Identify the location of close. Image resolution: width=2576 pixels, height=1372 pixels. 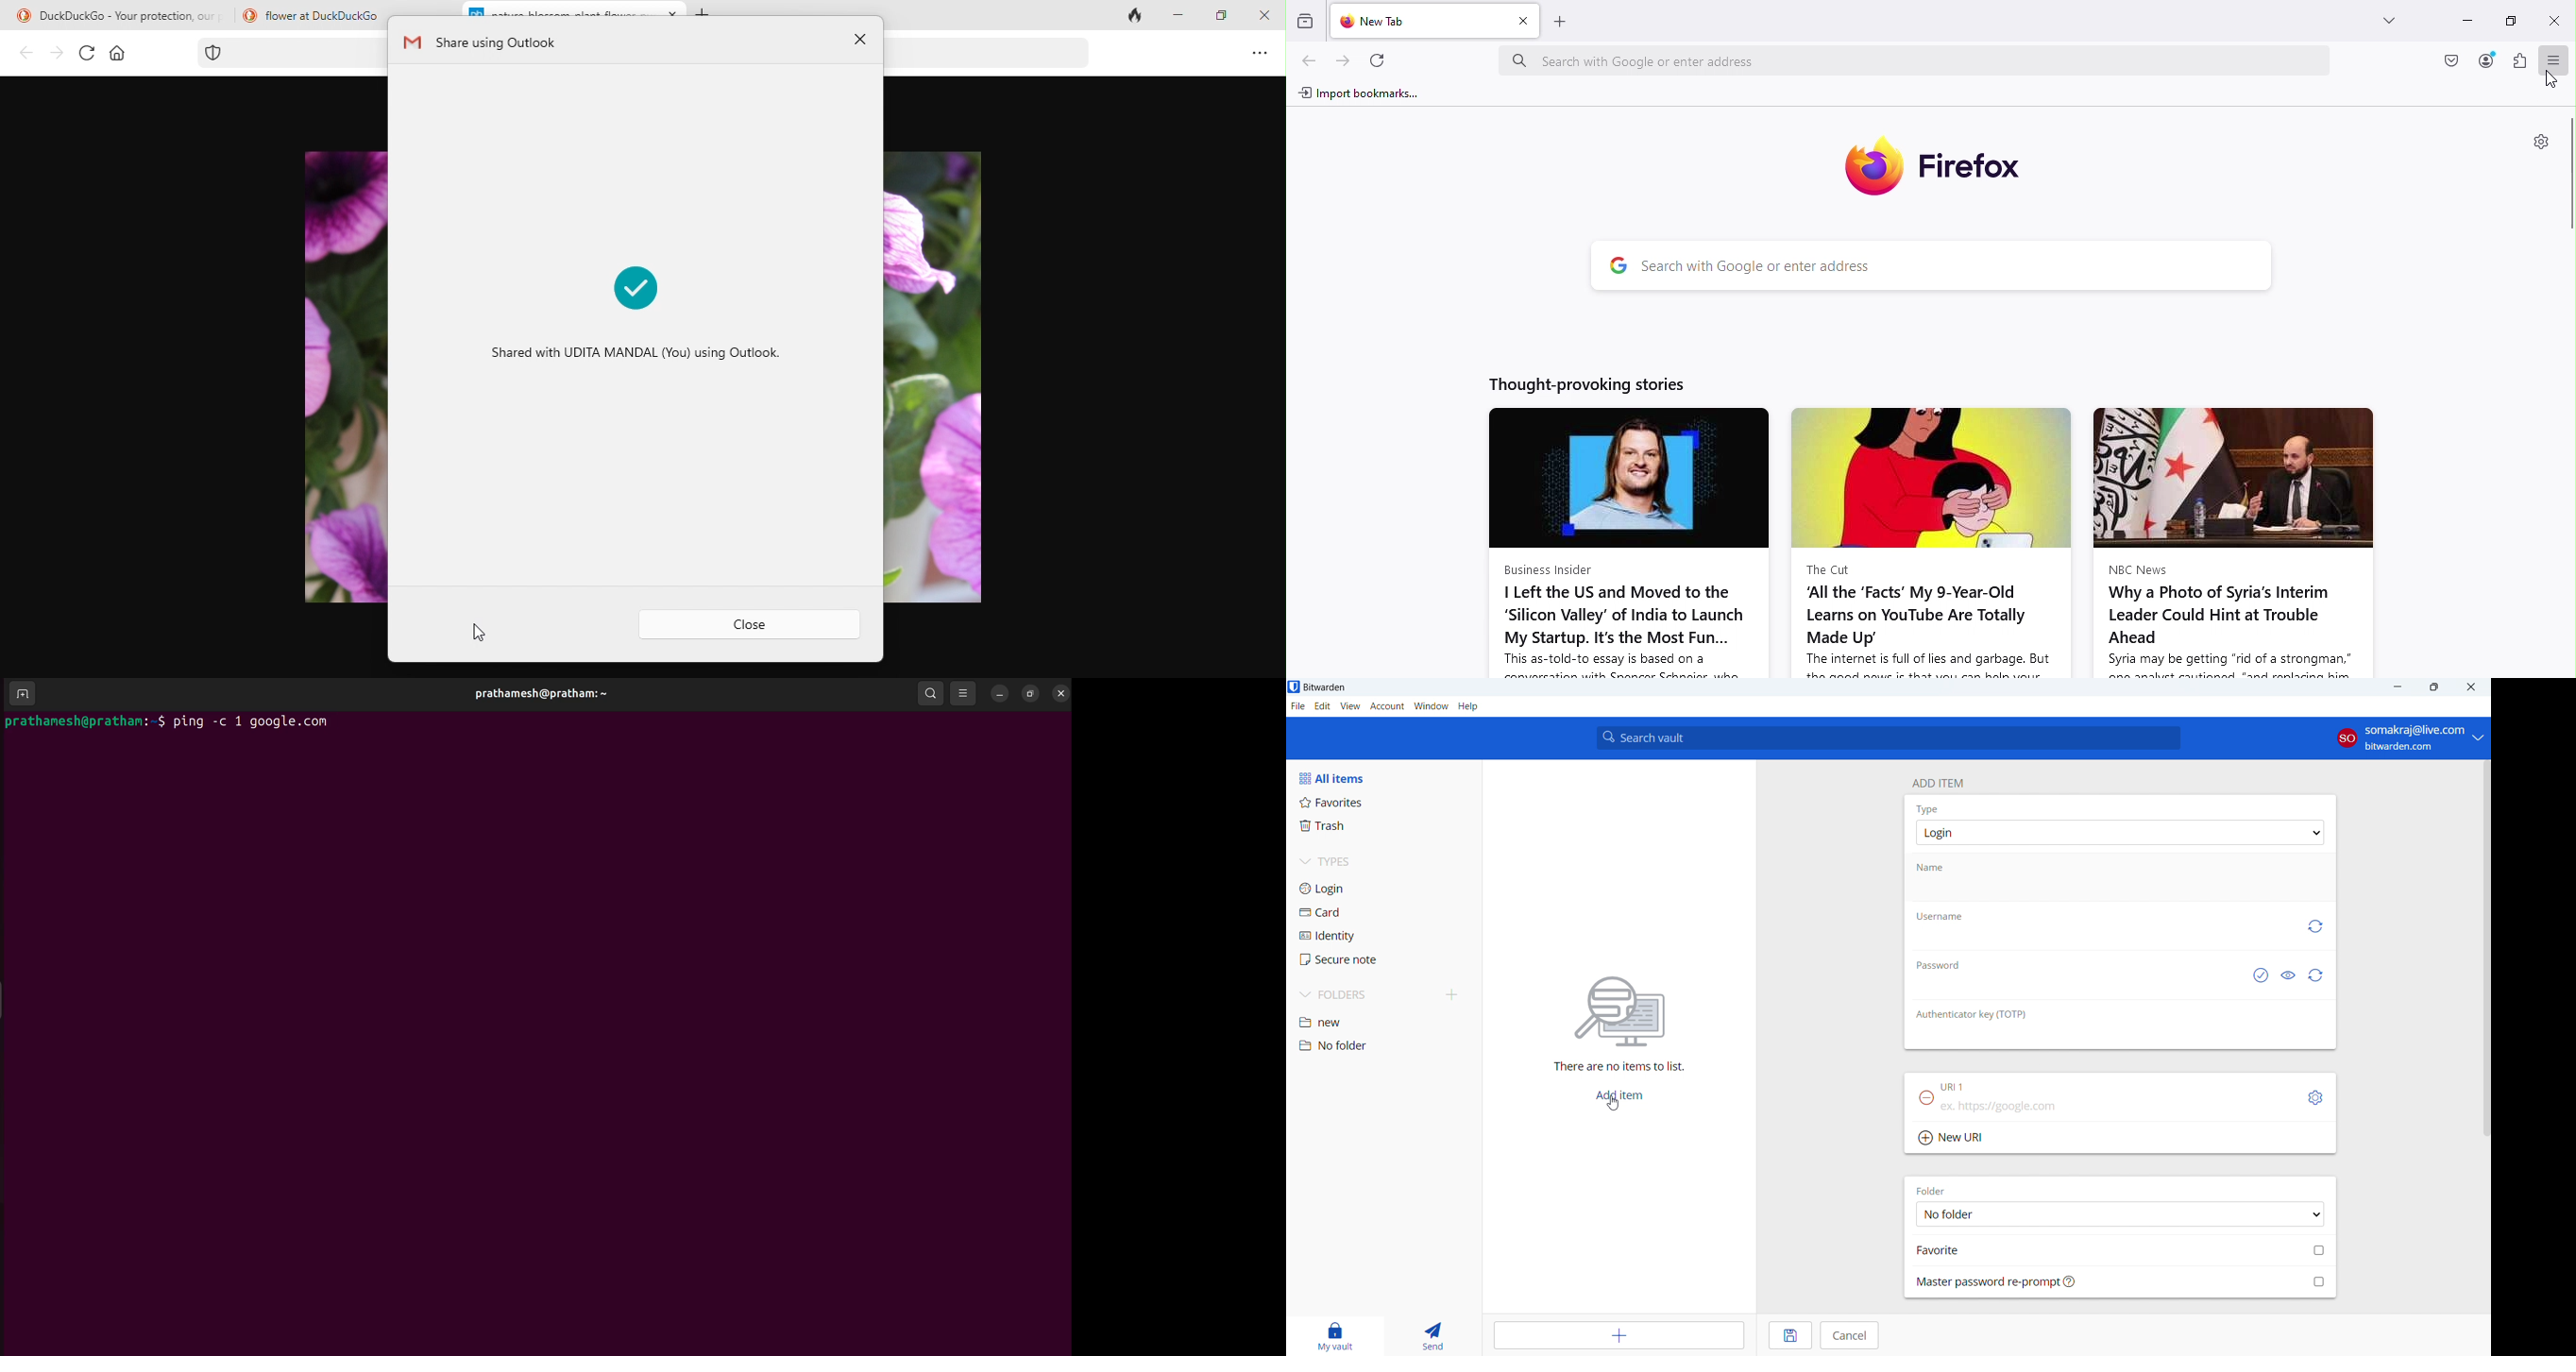
(858, 38).